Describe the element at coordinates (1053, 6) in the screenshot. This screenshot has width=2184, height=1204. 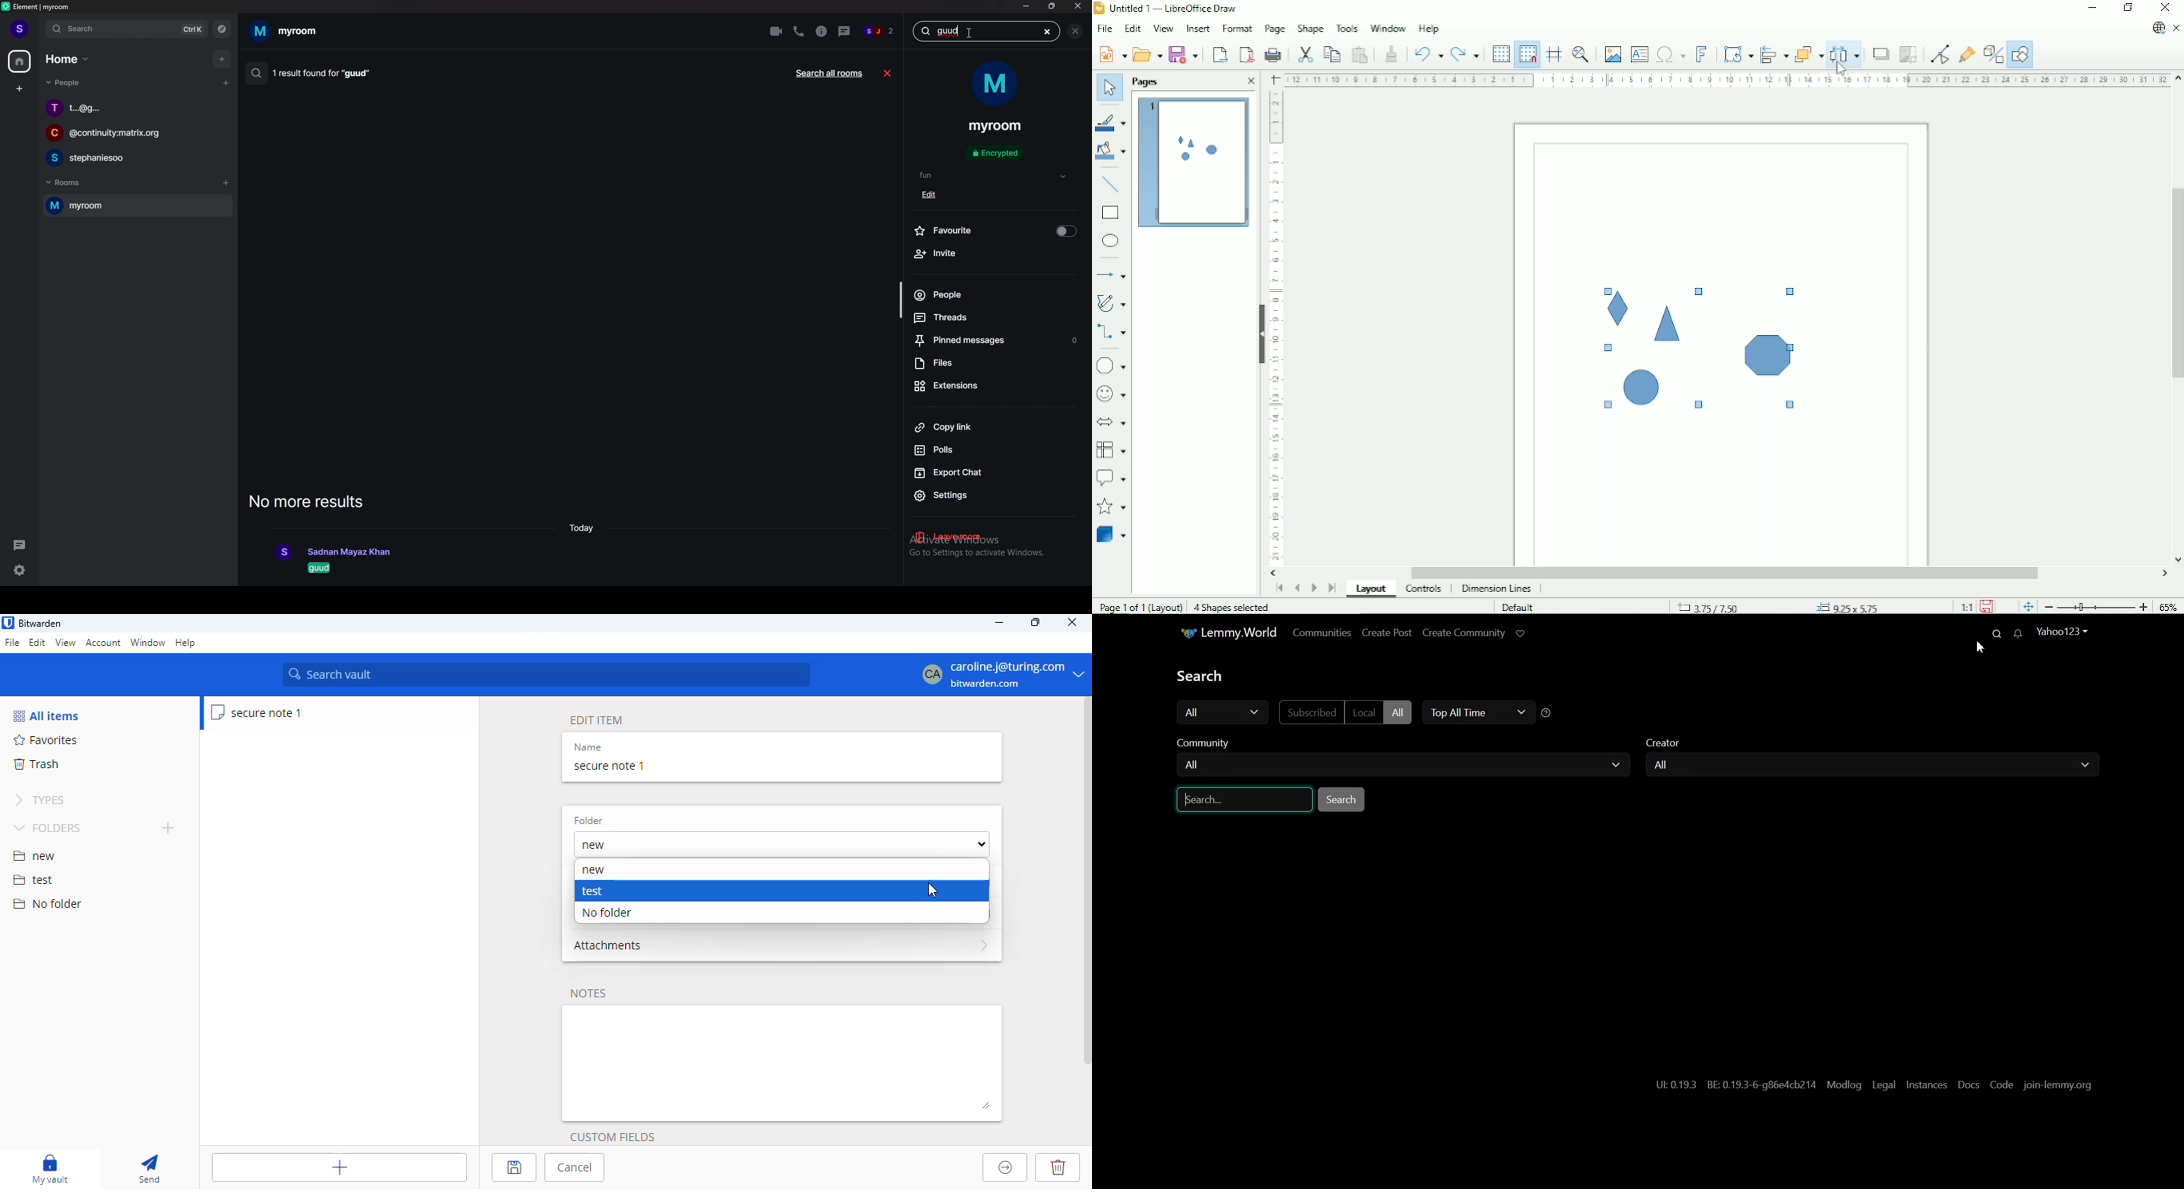
I see `resize` at that location.